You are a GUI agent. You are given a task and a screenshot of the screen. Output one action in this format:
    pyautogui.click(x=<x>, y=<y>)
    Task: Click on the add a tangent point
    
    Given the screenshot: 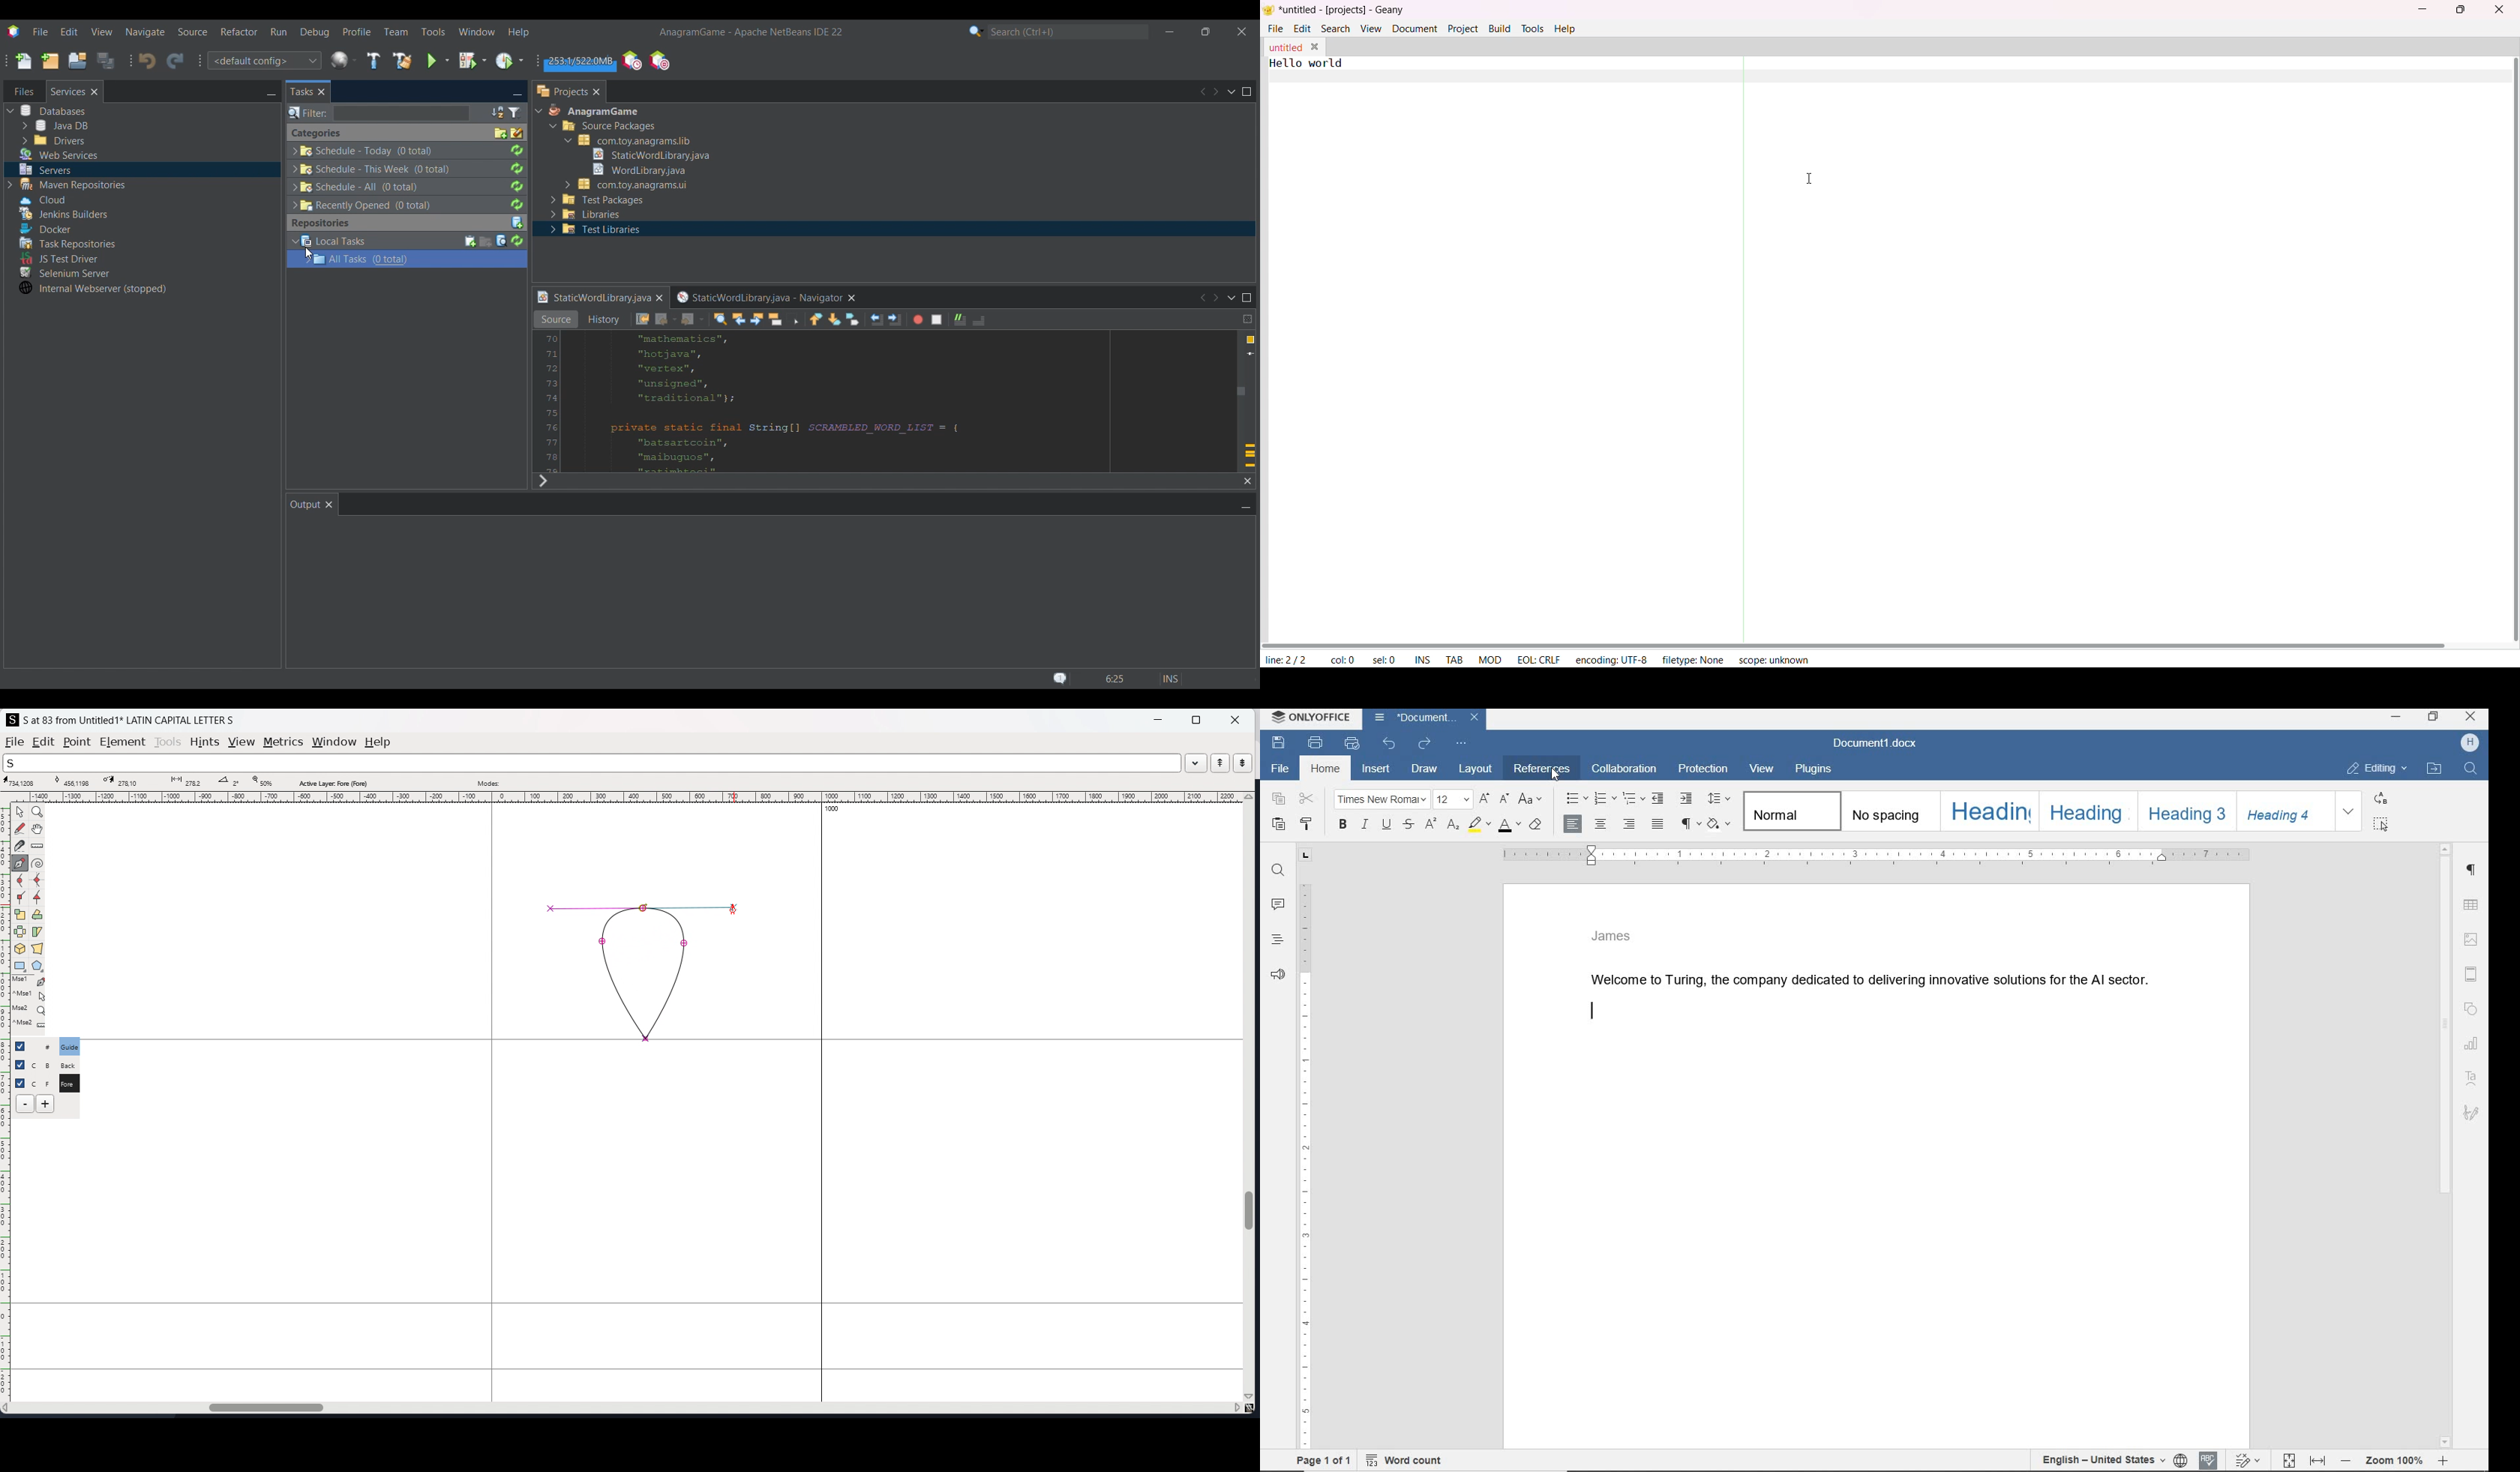 What is the action you would take?
    pyautogui.click(x=38, y=898)
    